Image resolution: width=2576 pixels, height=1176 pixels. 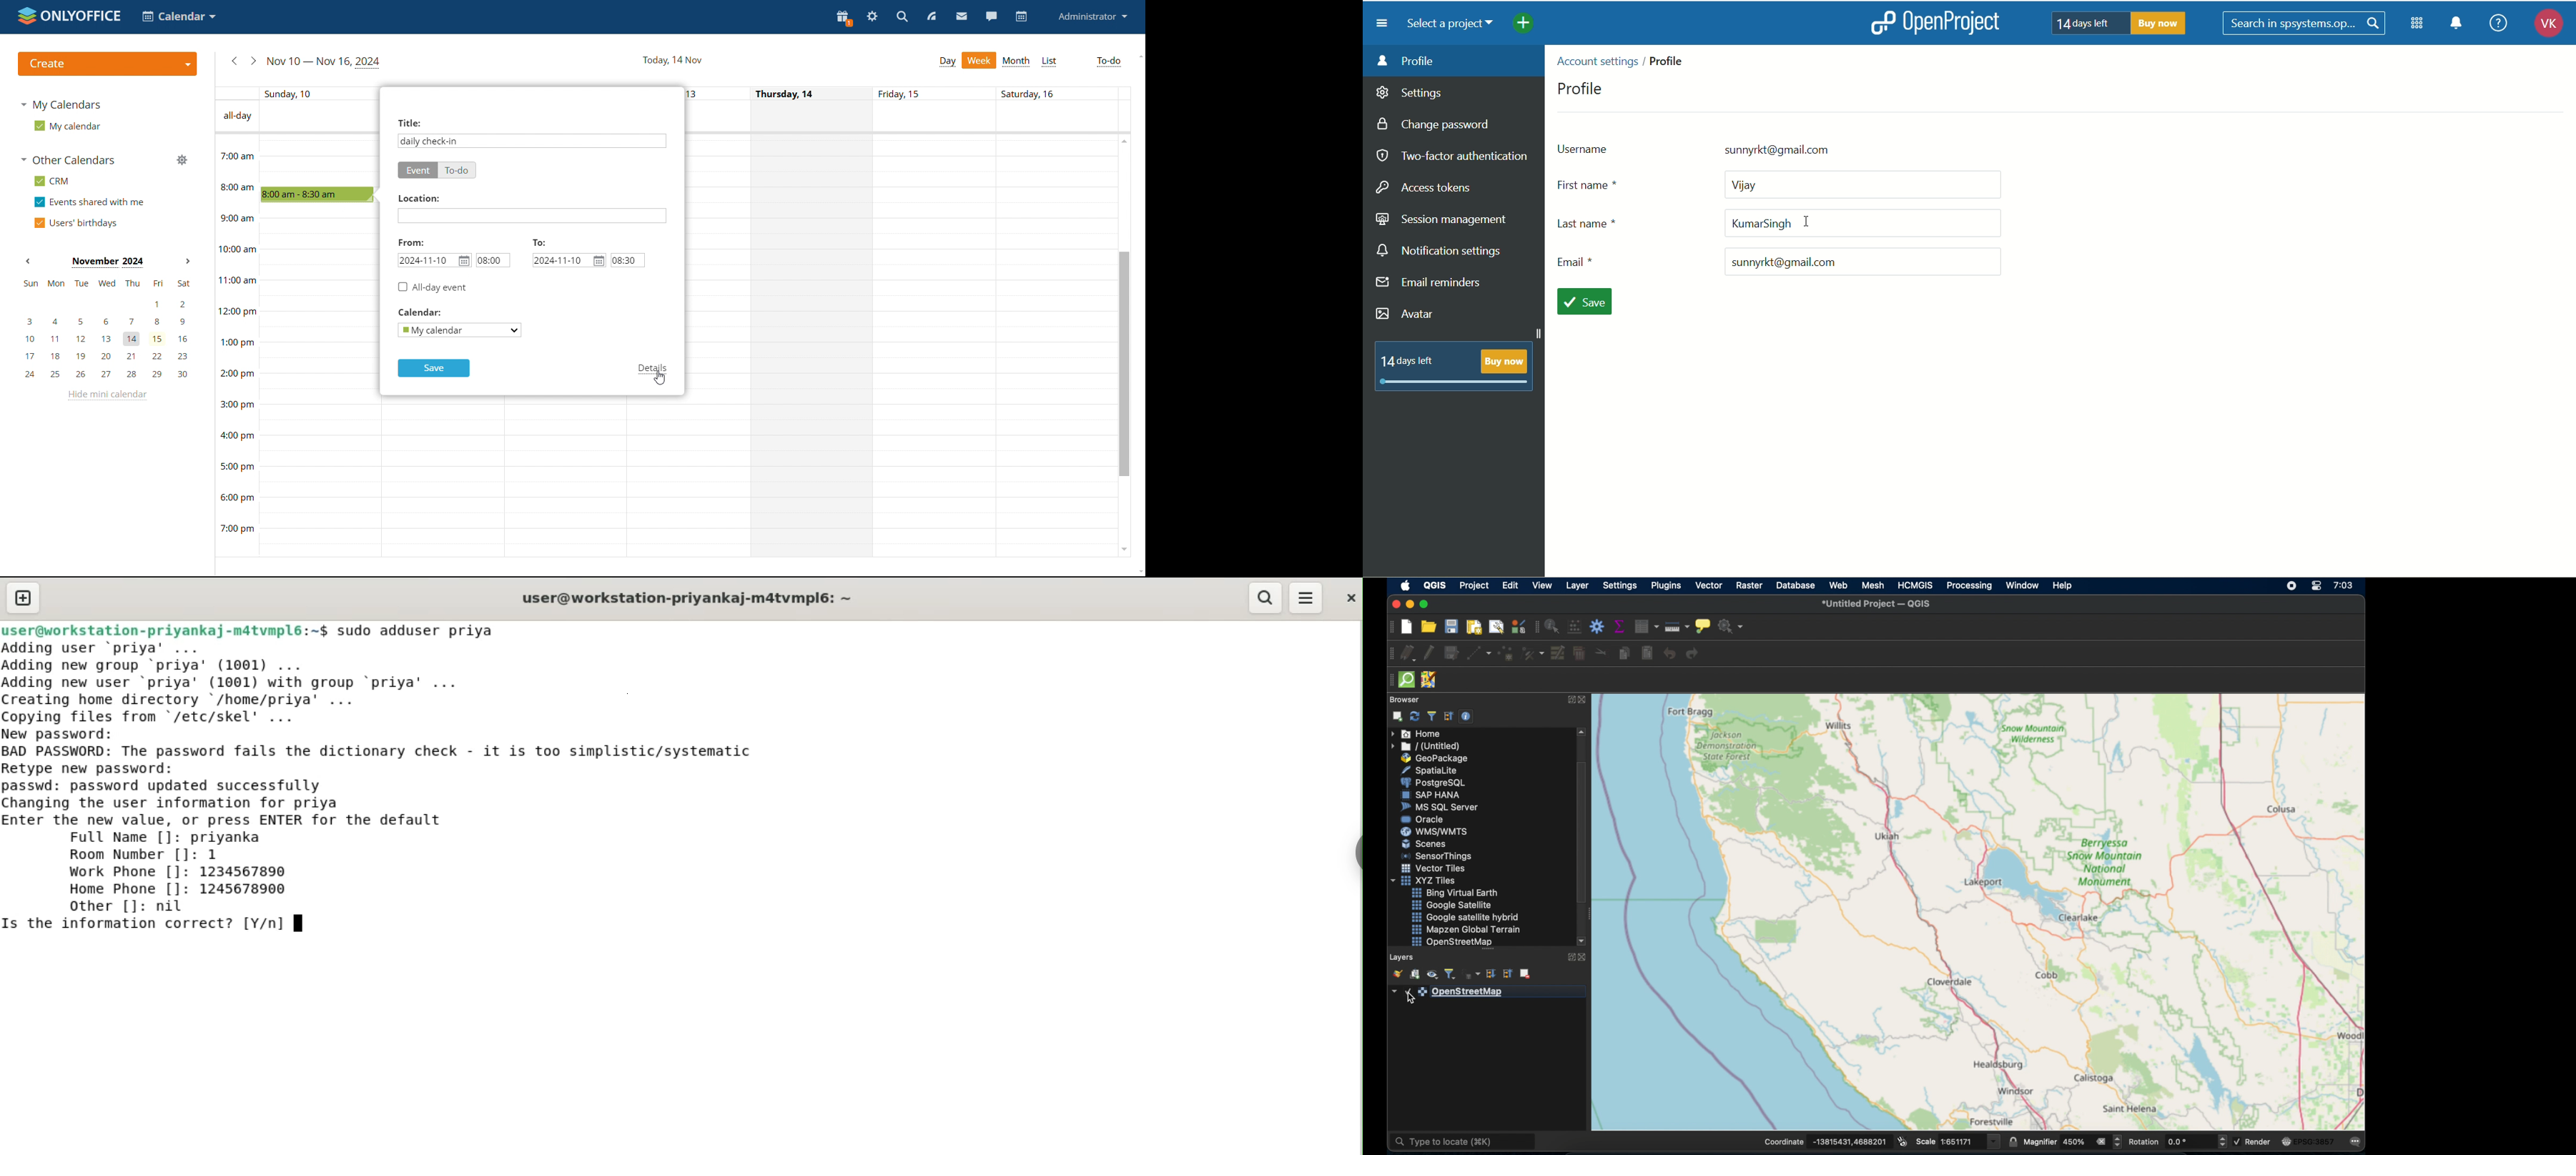 What do you see at coordinates (1410, 95) in the screenshot?
I see `settings` at bounding box center [1410, 95].